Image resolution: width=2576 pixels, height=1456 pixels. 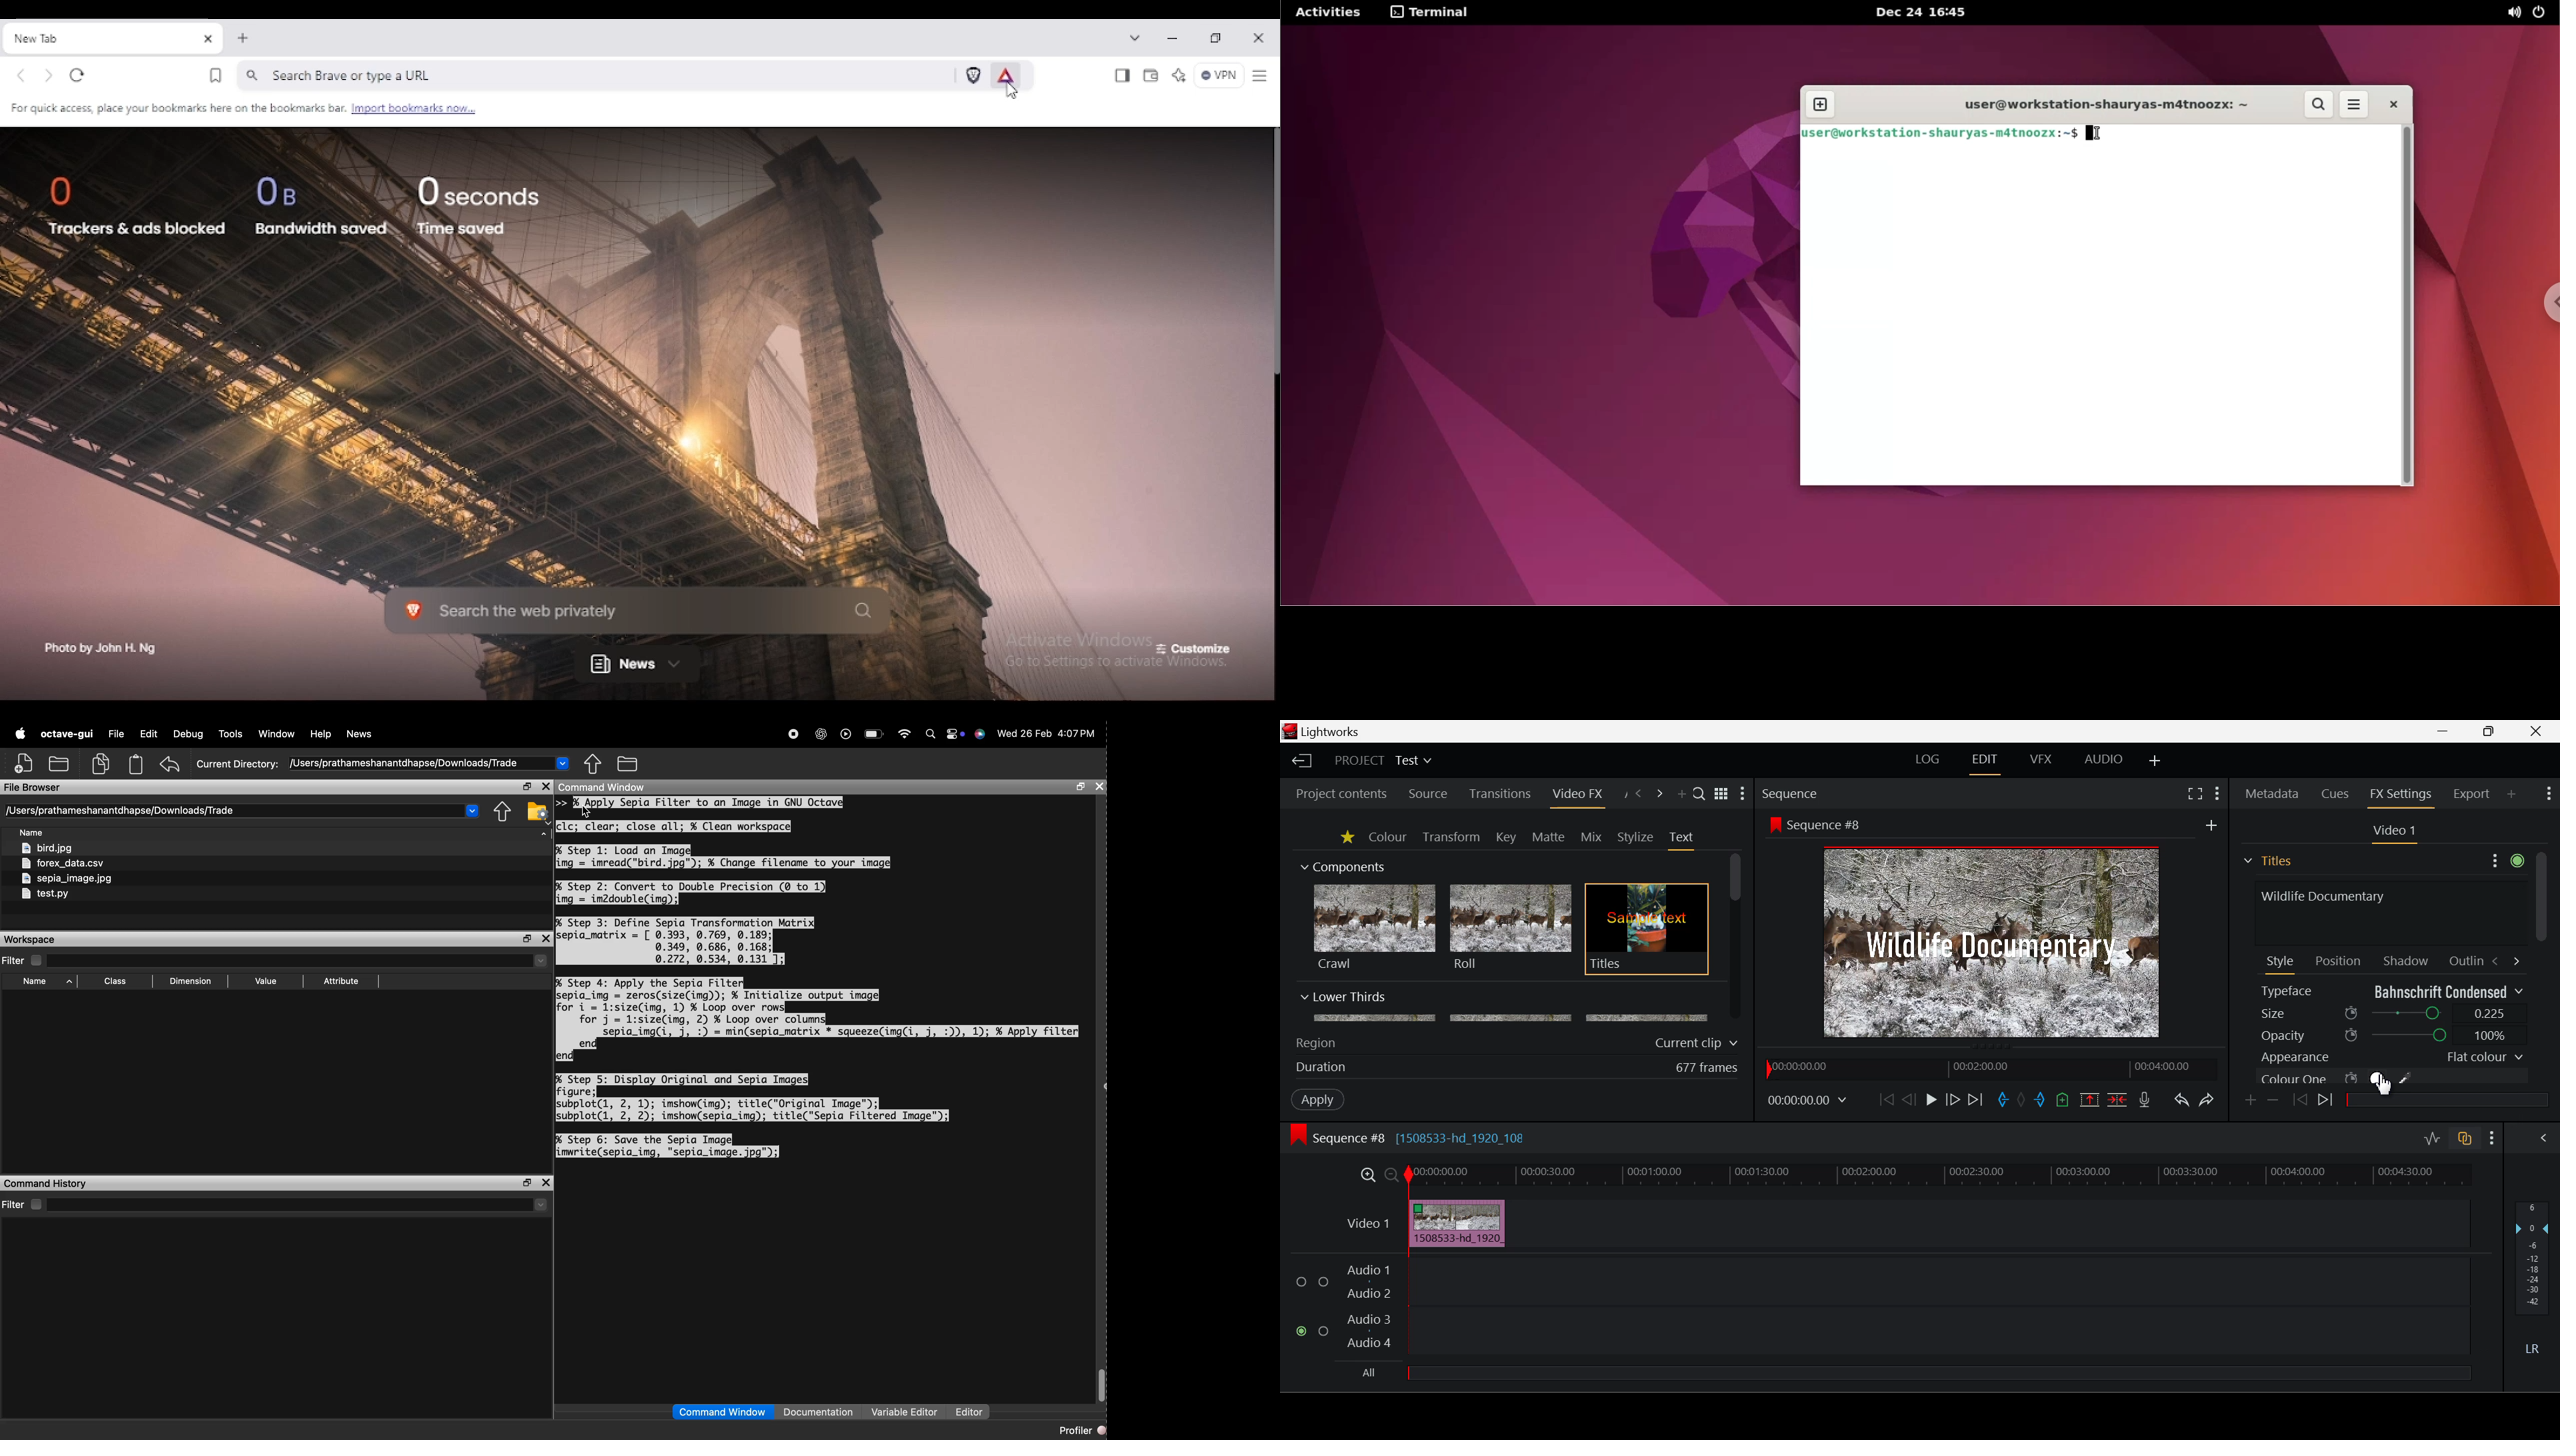 I want to click on close, so click(x=547, y=786).